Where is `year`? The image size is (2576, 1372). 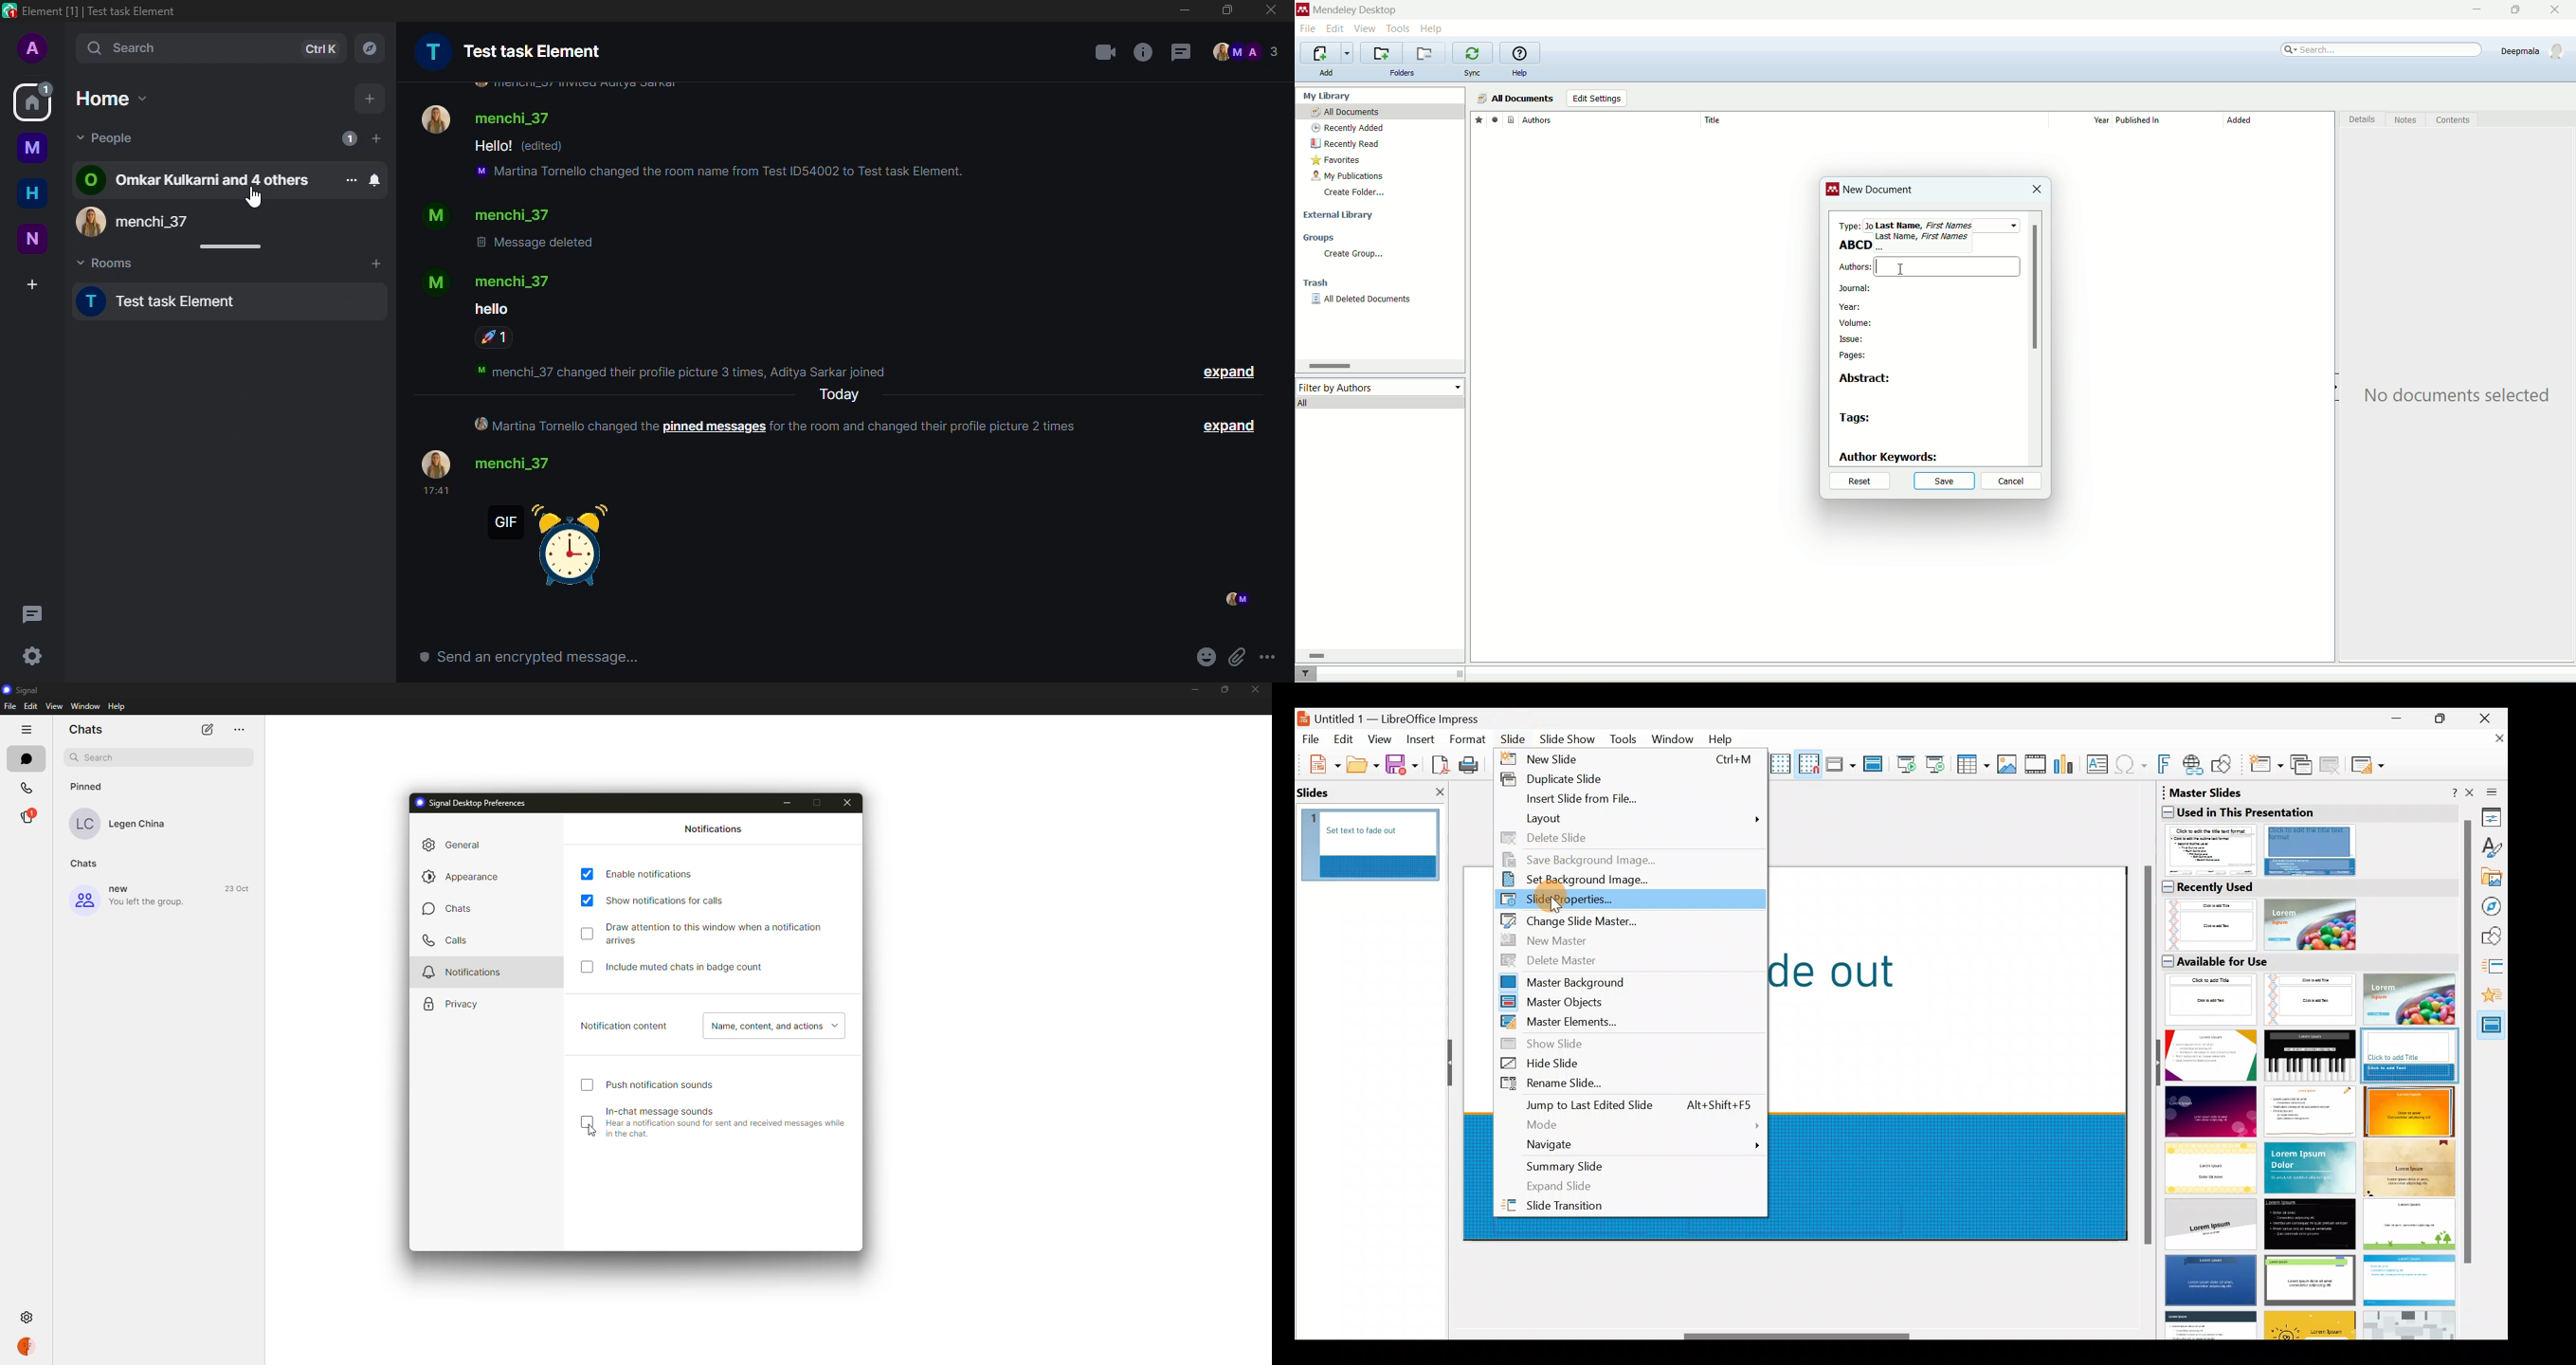
year is located at coordinates (2085, 120).